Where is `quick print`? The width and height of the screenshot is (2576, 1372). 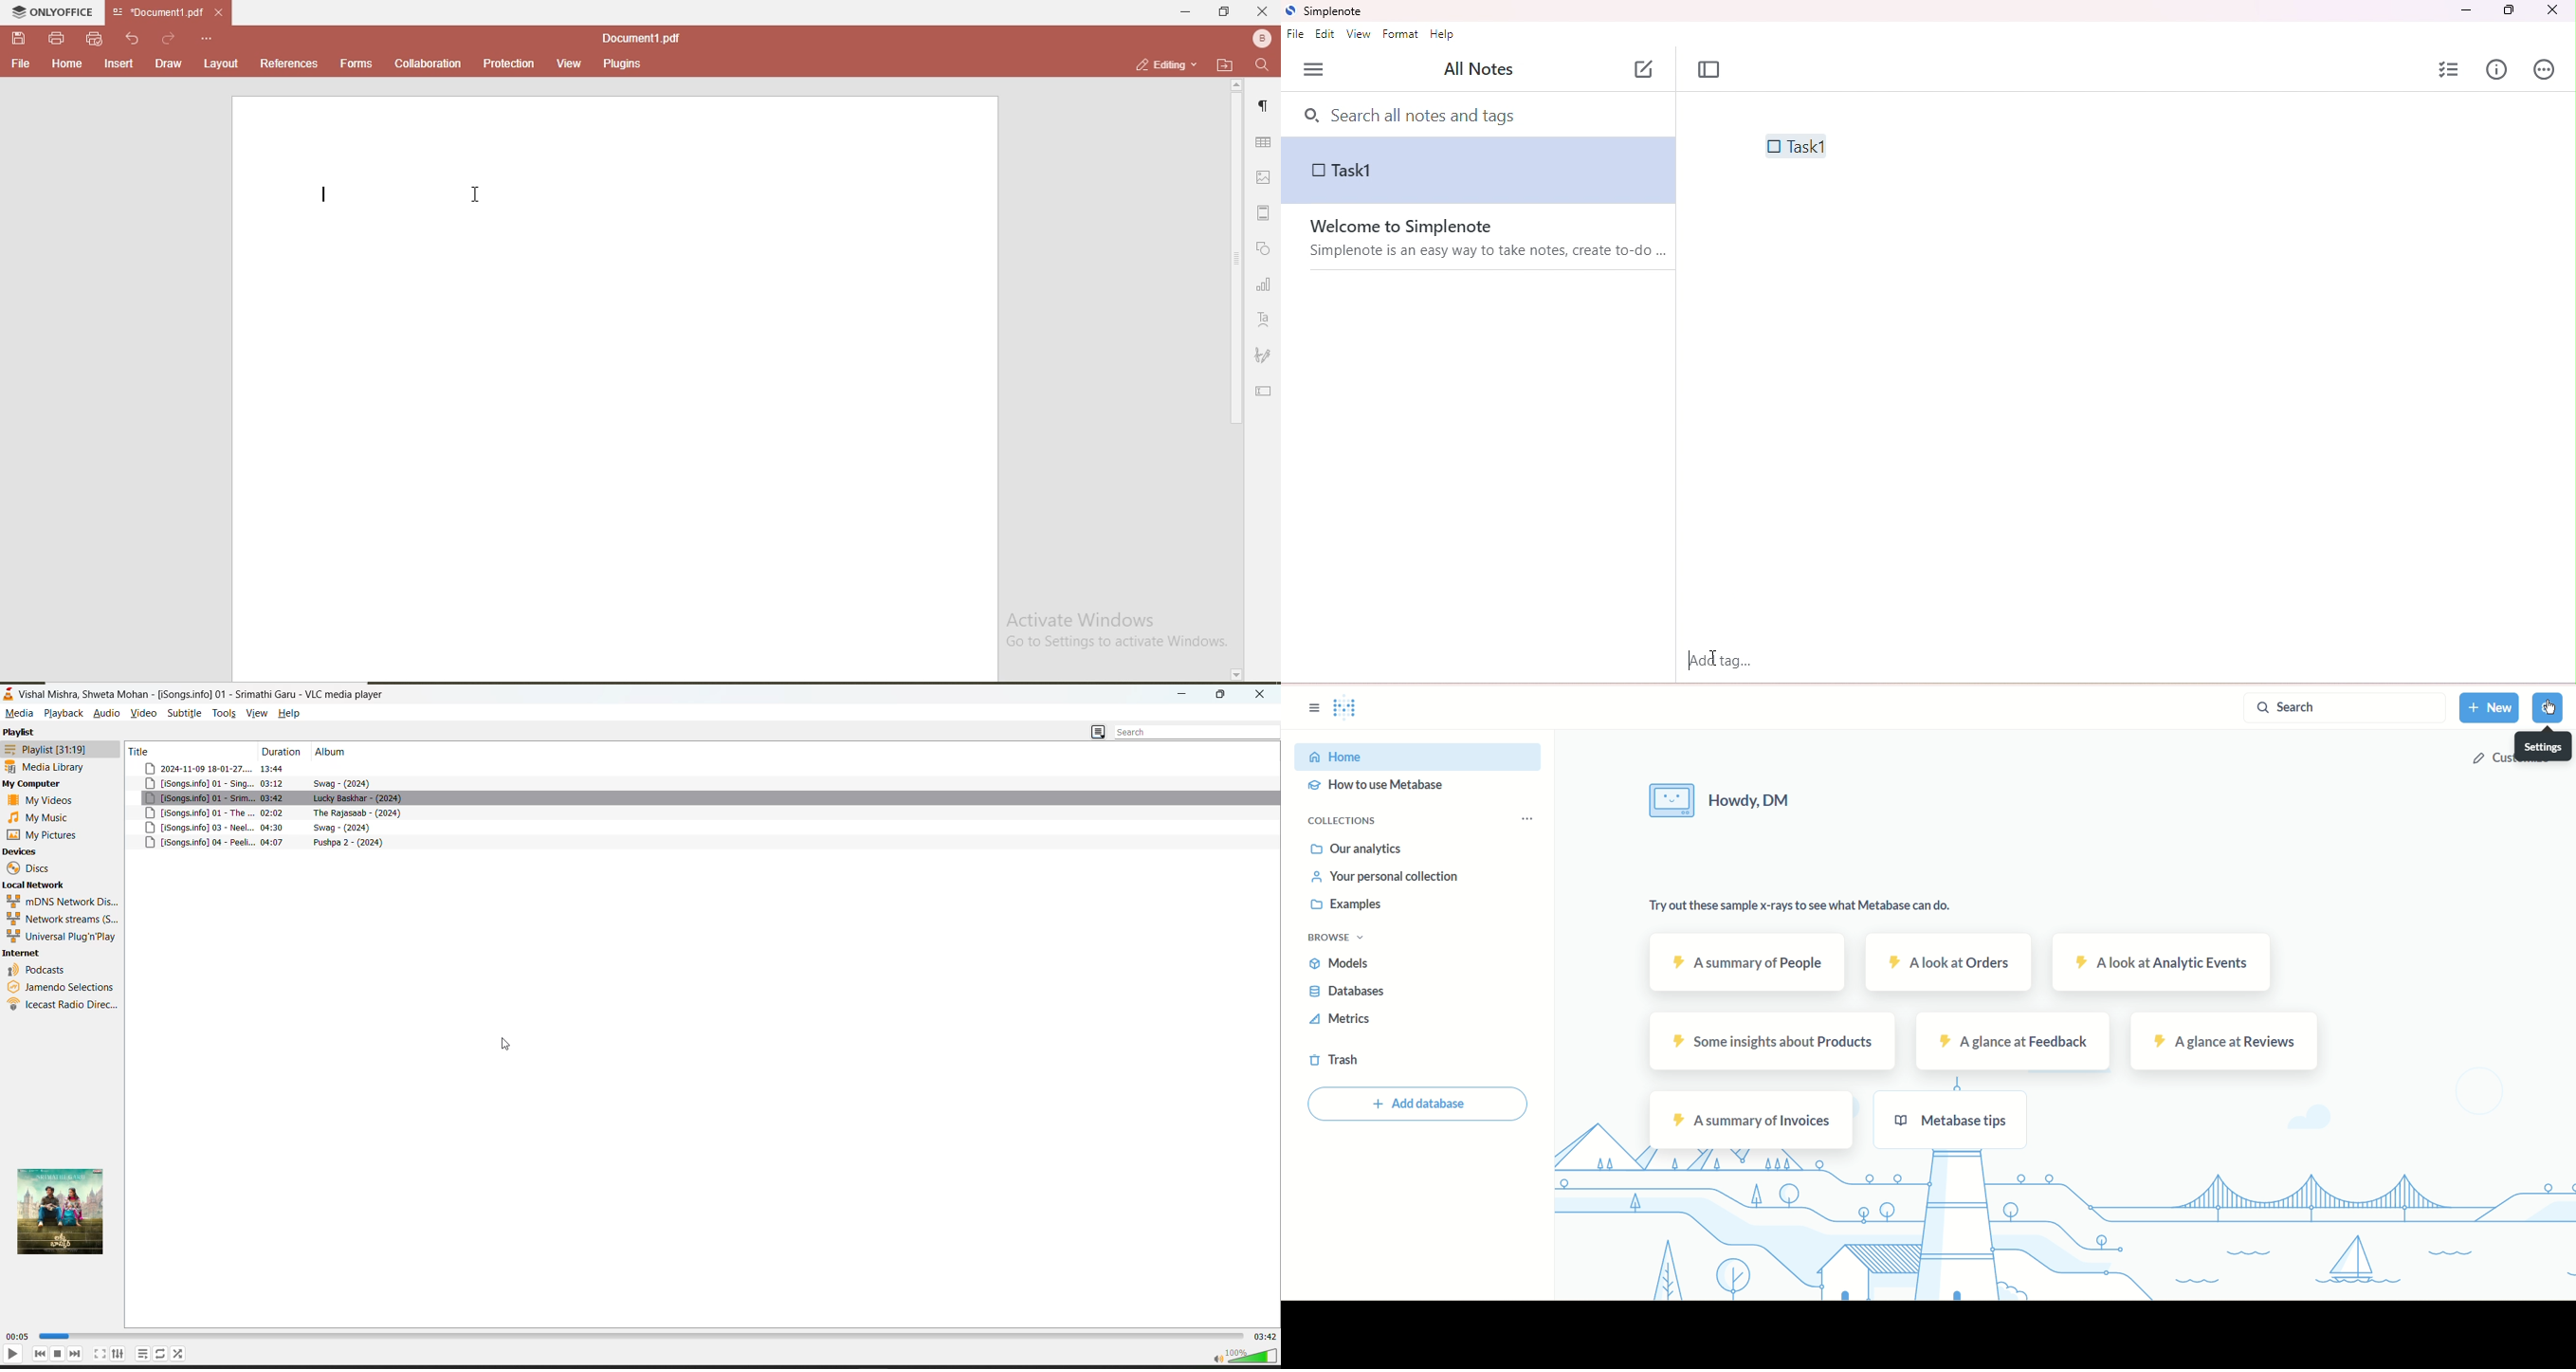
quick print is located at coordinates (94, 39).